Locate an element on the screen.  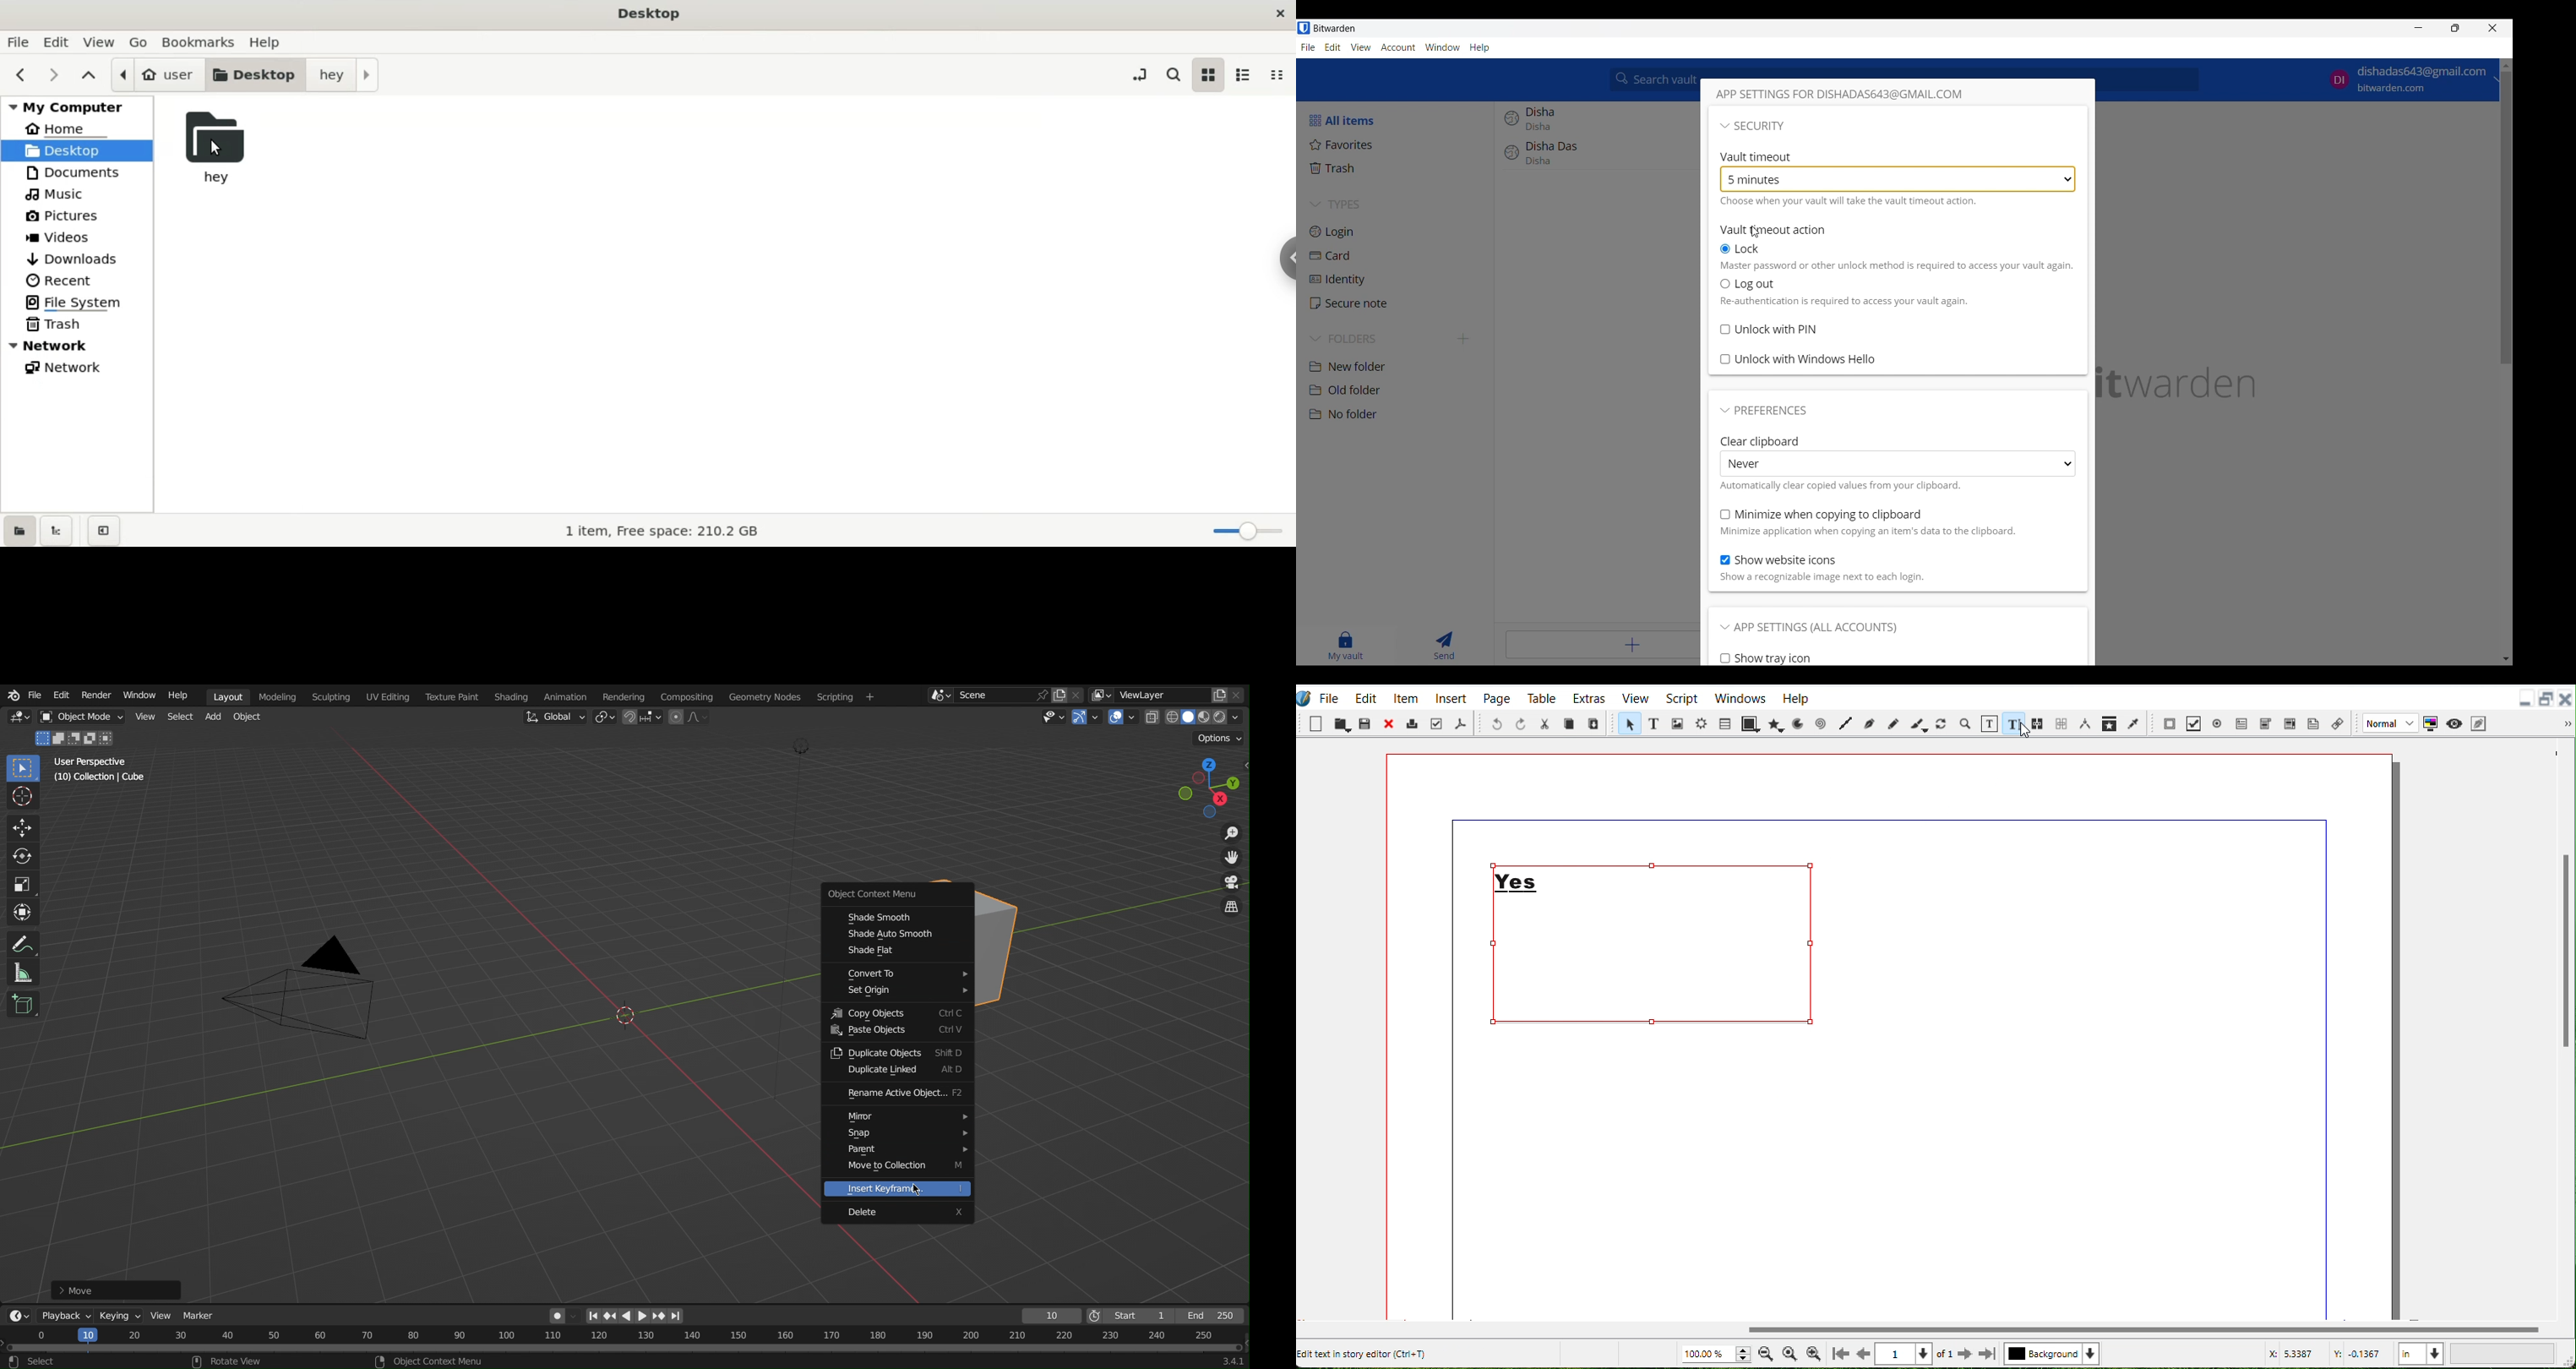
Add is located at coordinates (214, 718).